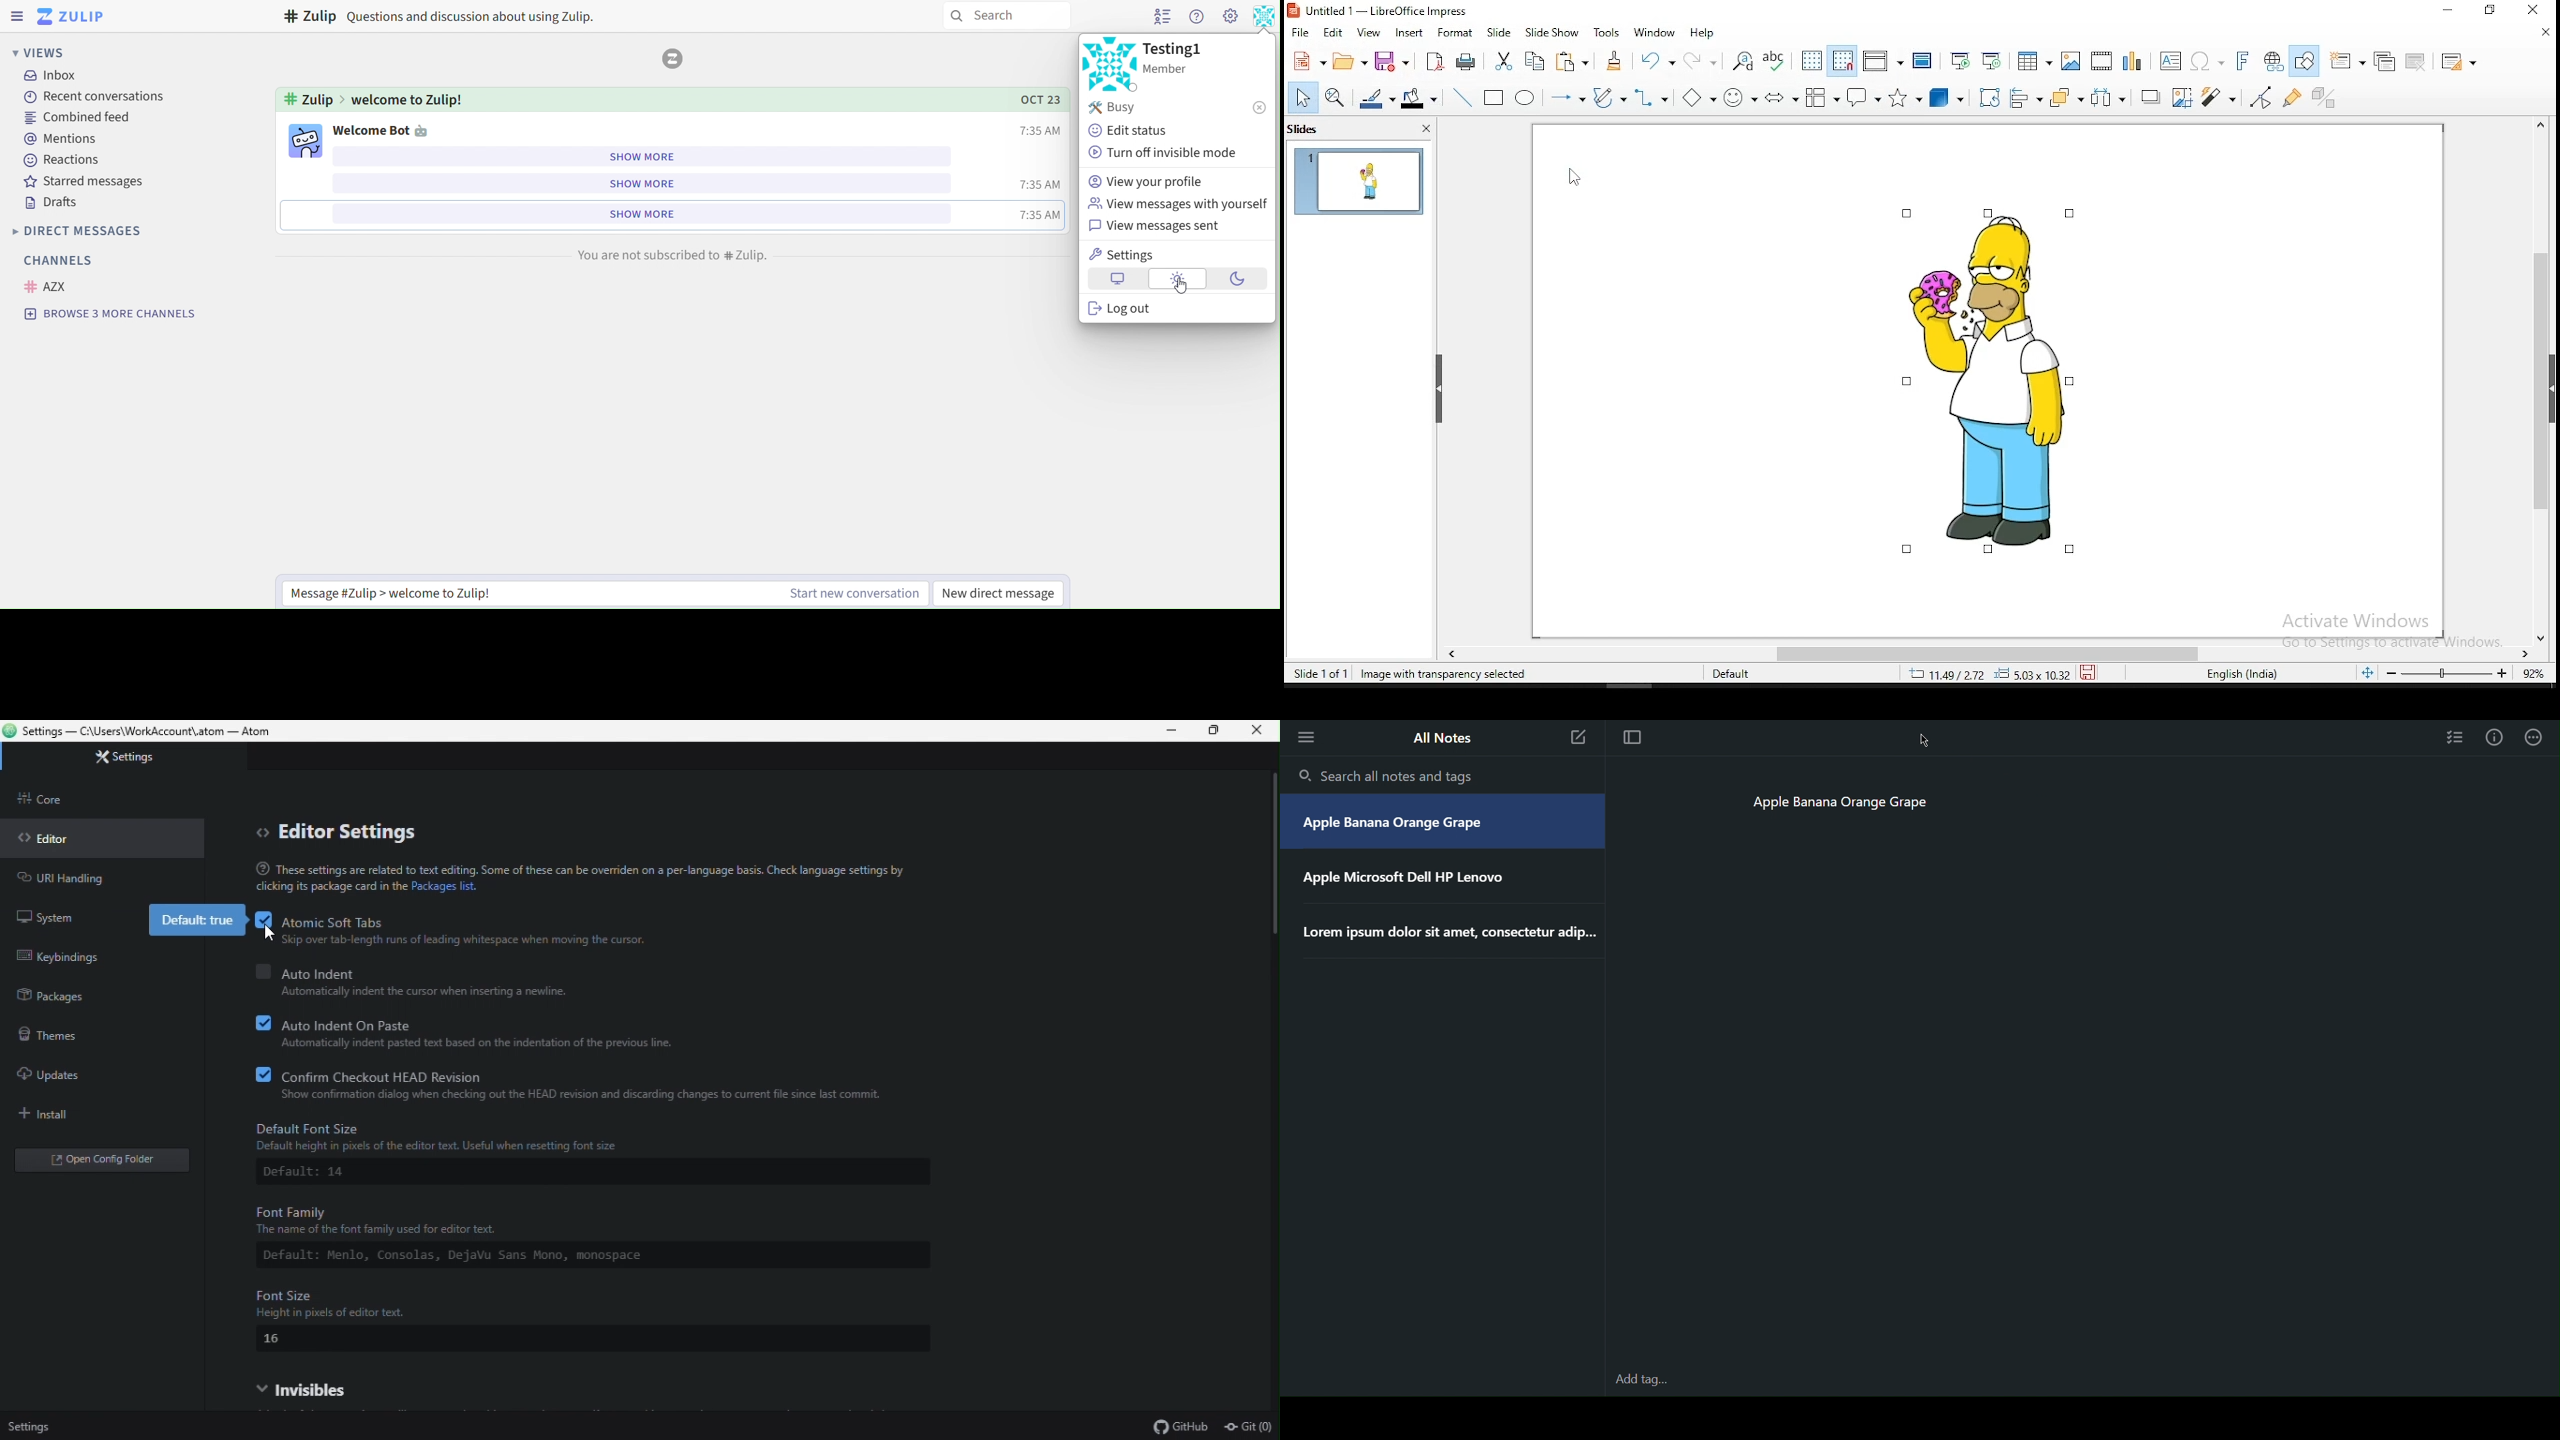 Image resolution: width=2576 pixels, height=1456 pixels. What do you see at coordinates (47, 797) in the screenshot?
I see `` at bounding box center [47, 797].